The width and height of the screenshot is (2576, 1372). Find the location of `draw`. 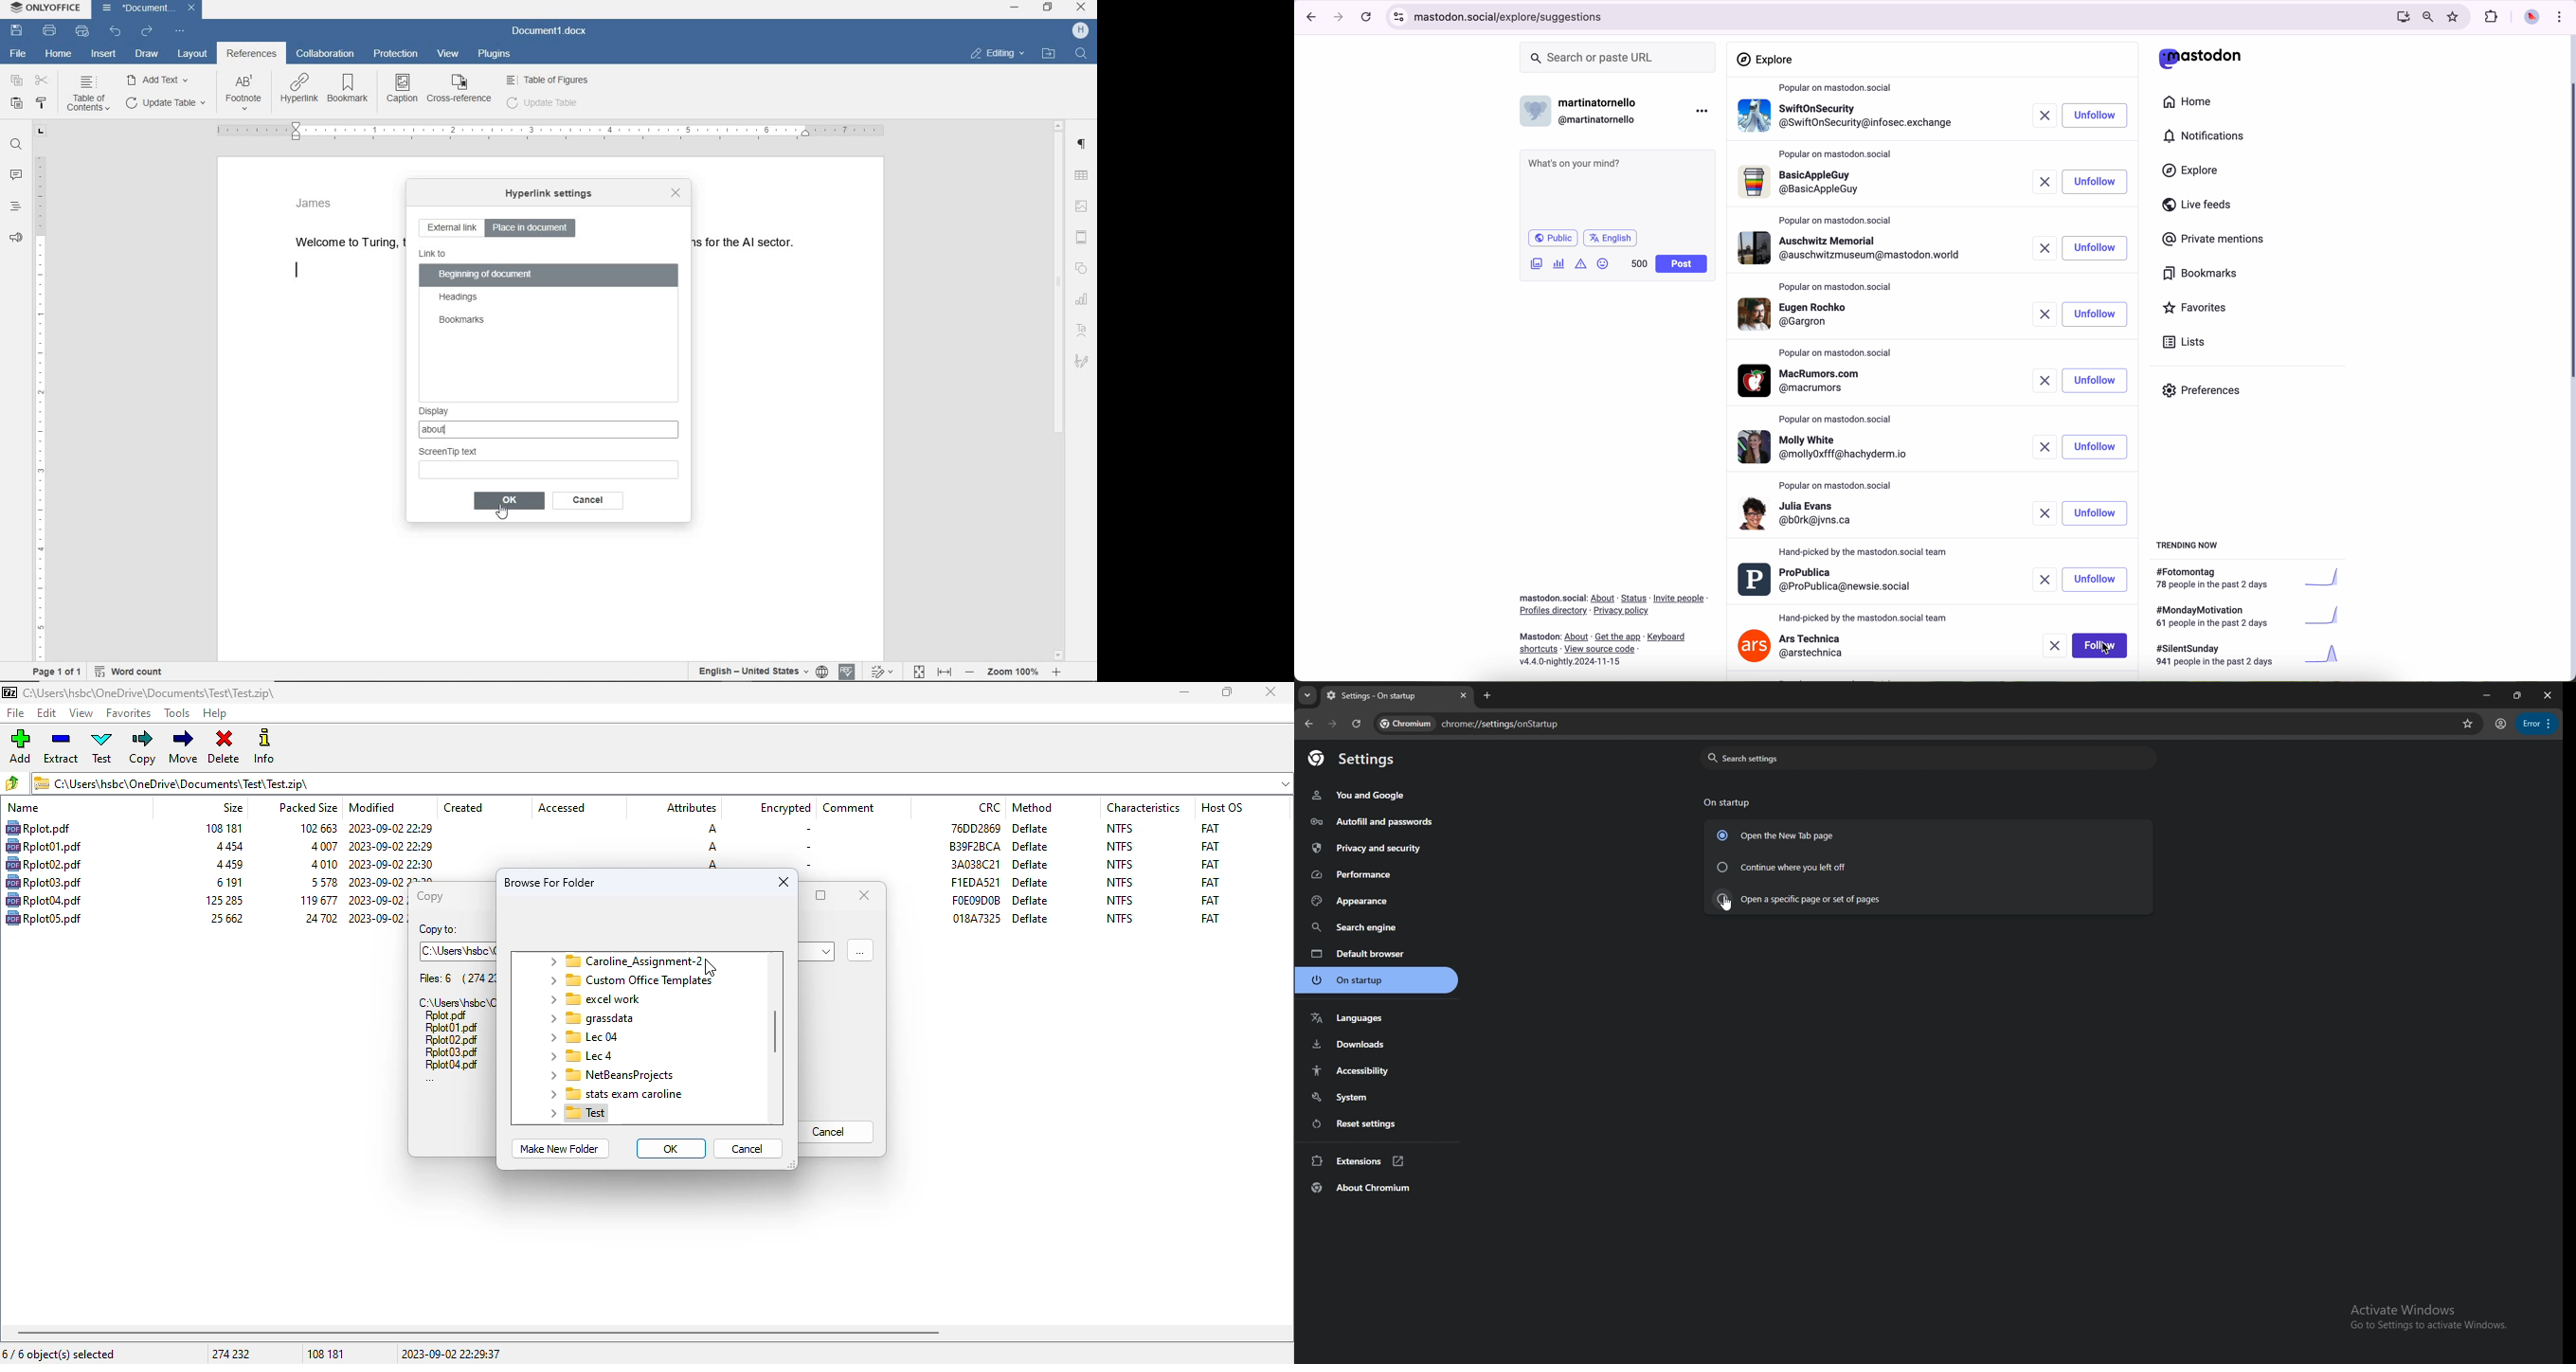

draw is located at coordinates (148, 54).